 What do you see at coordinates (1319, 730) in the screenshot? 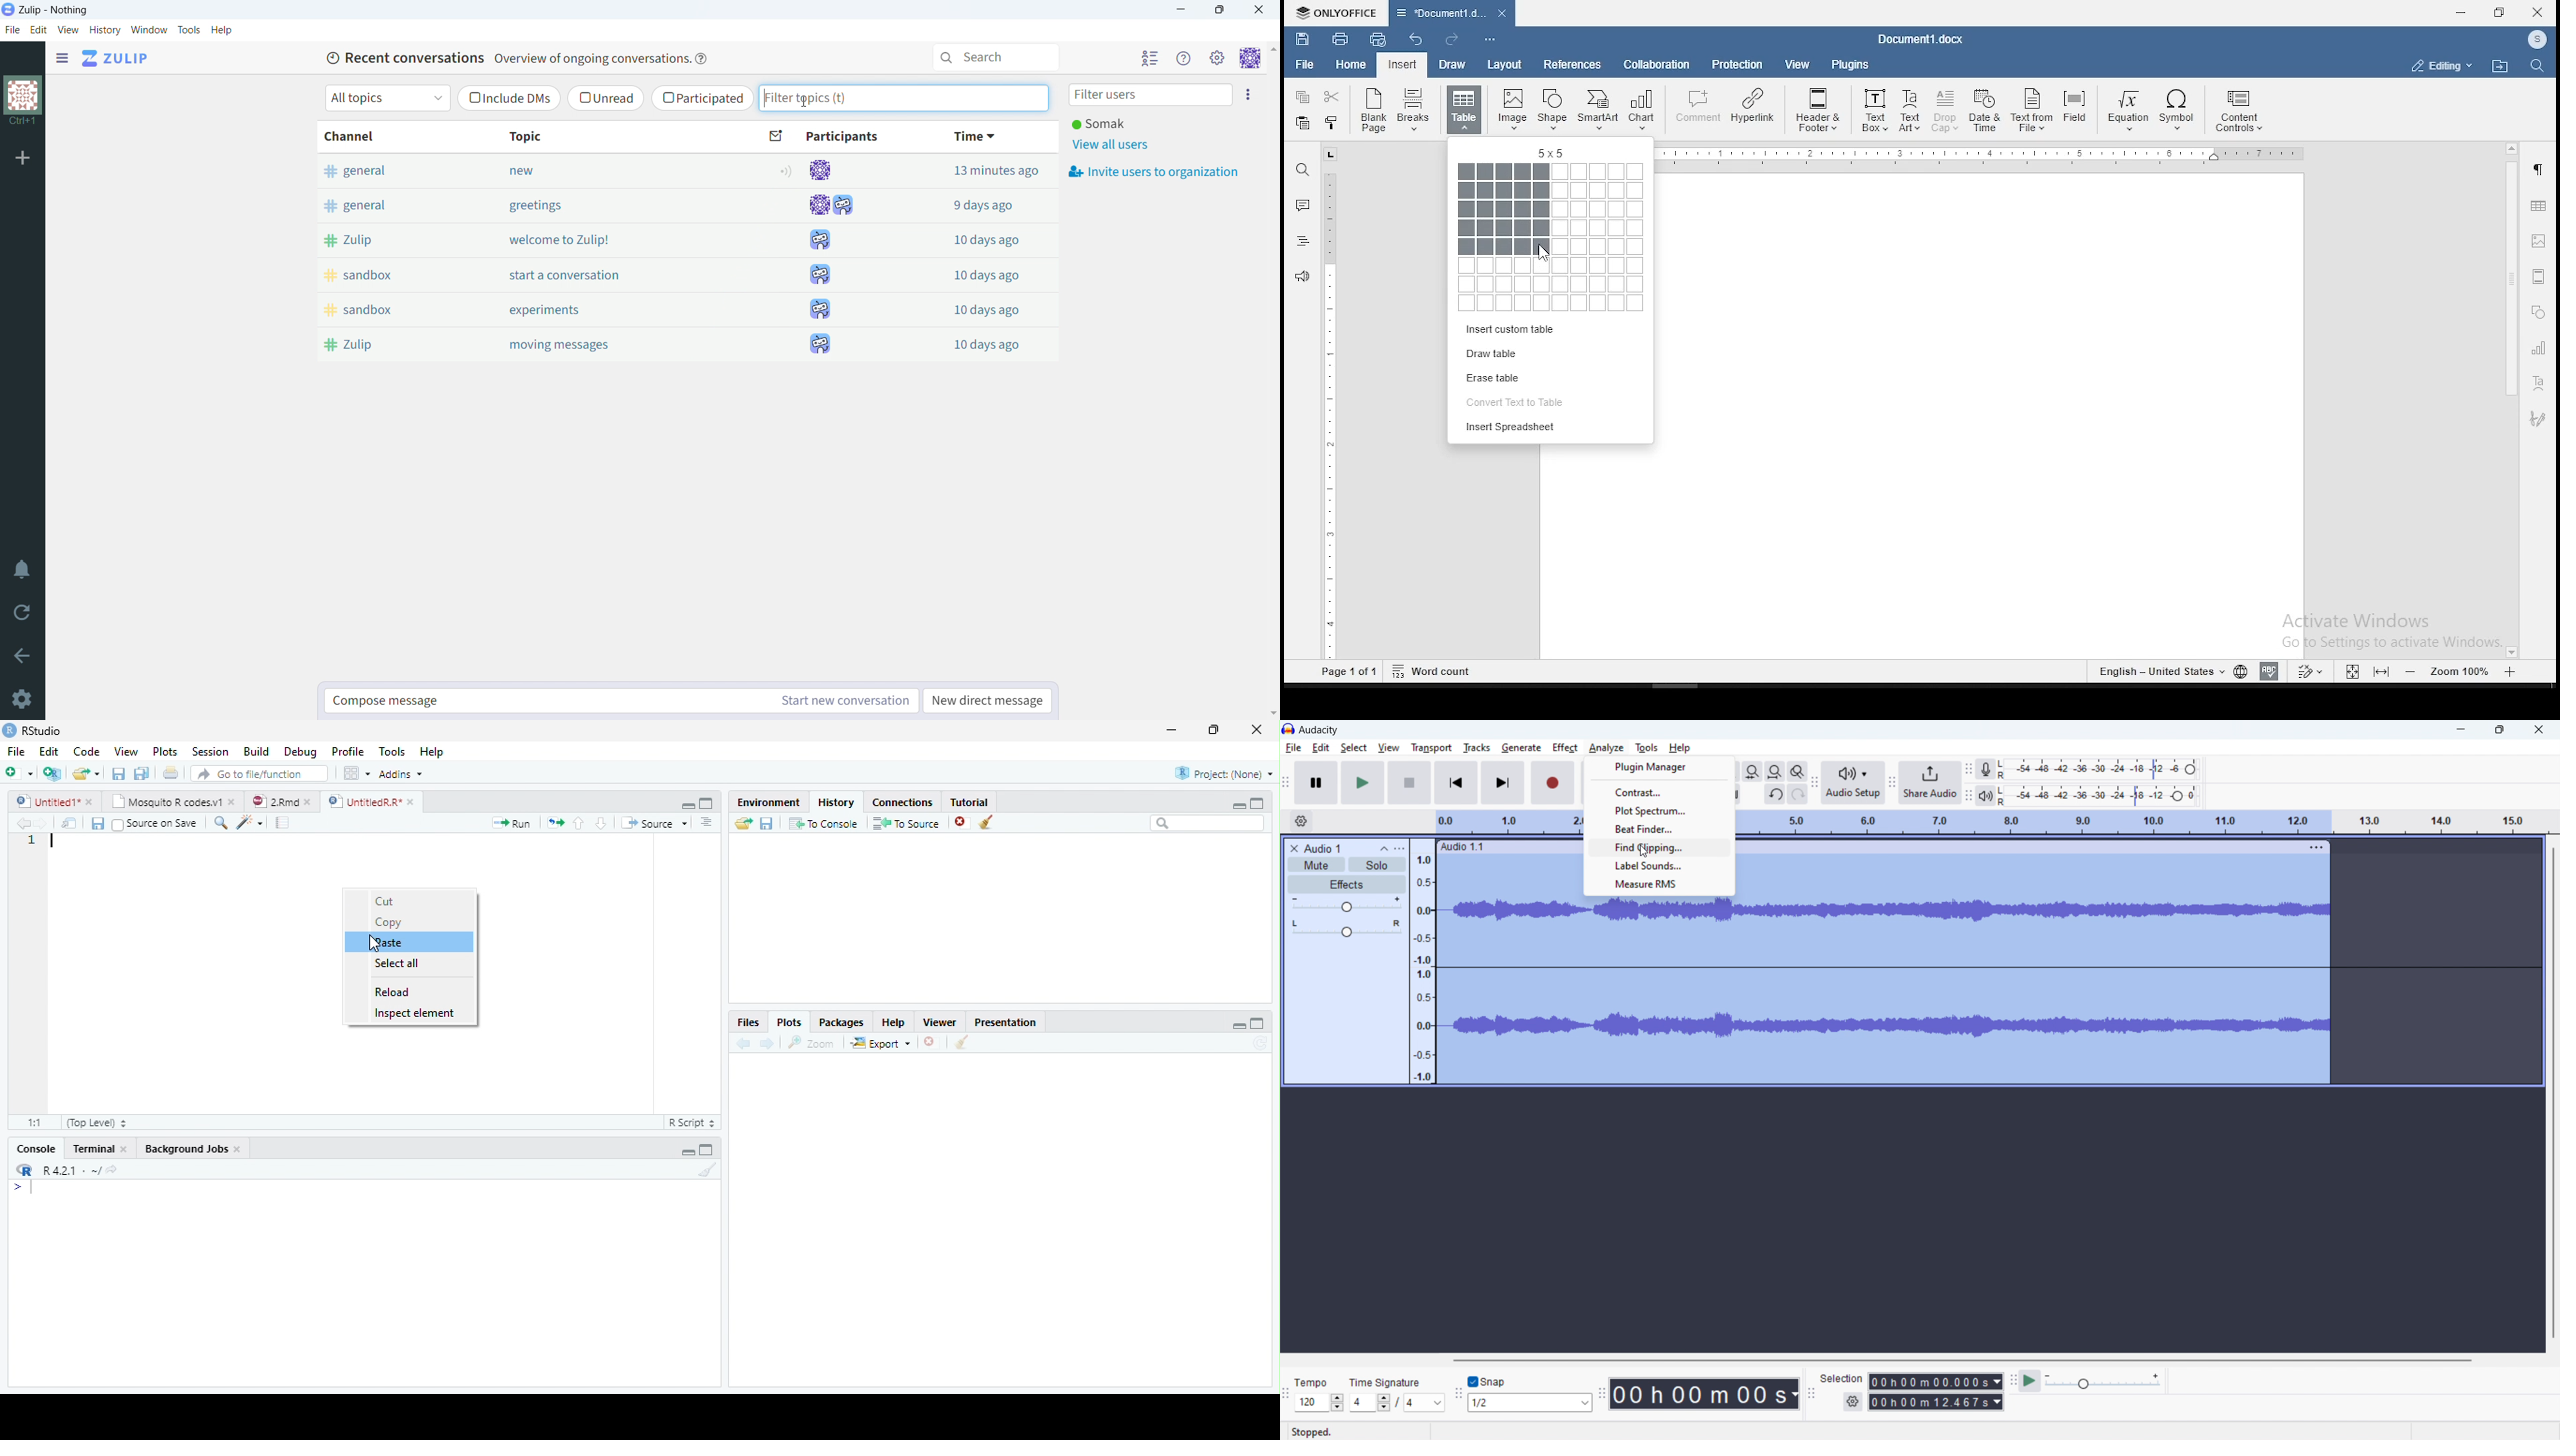
I see `logo` at bounding box center [1319, 730].